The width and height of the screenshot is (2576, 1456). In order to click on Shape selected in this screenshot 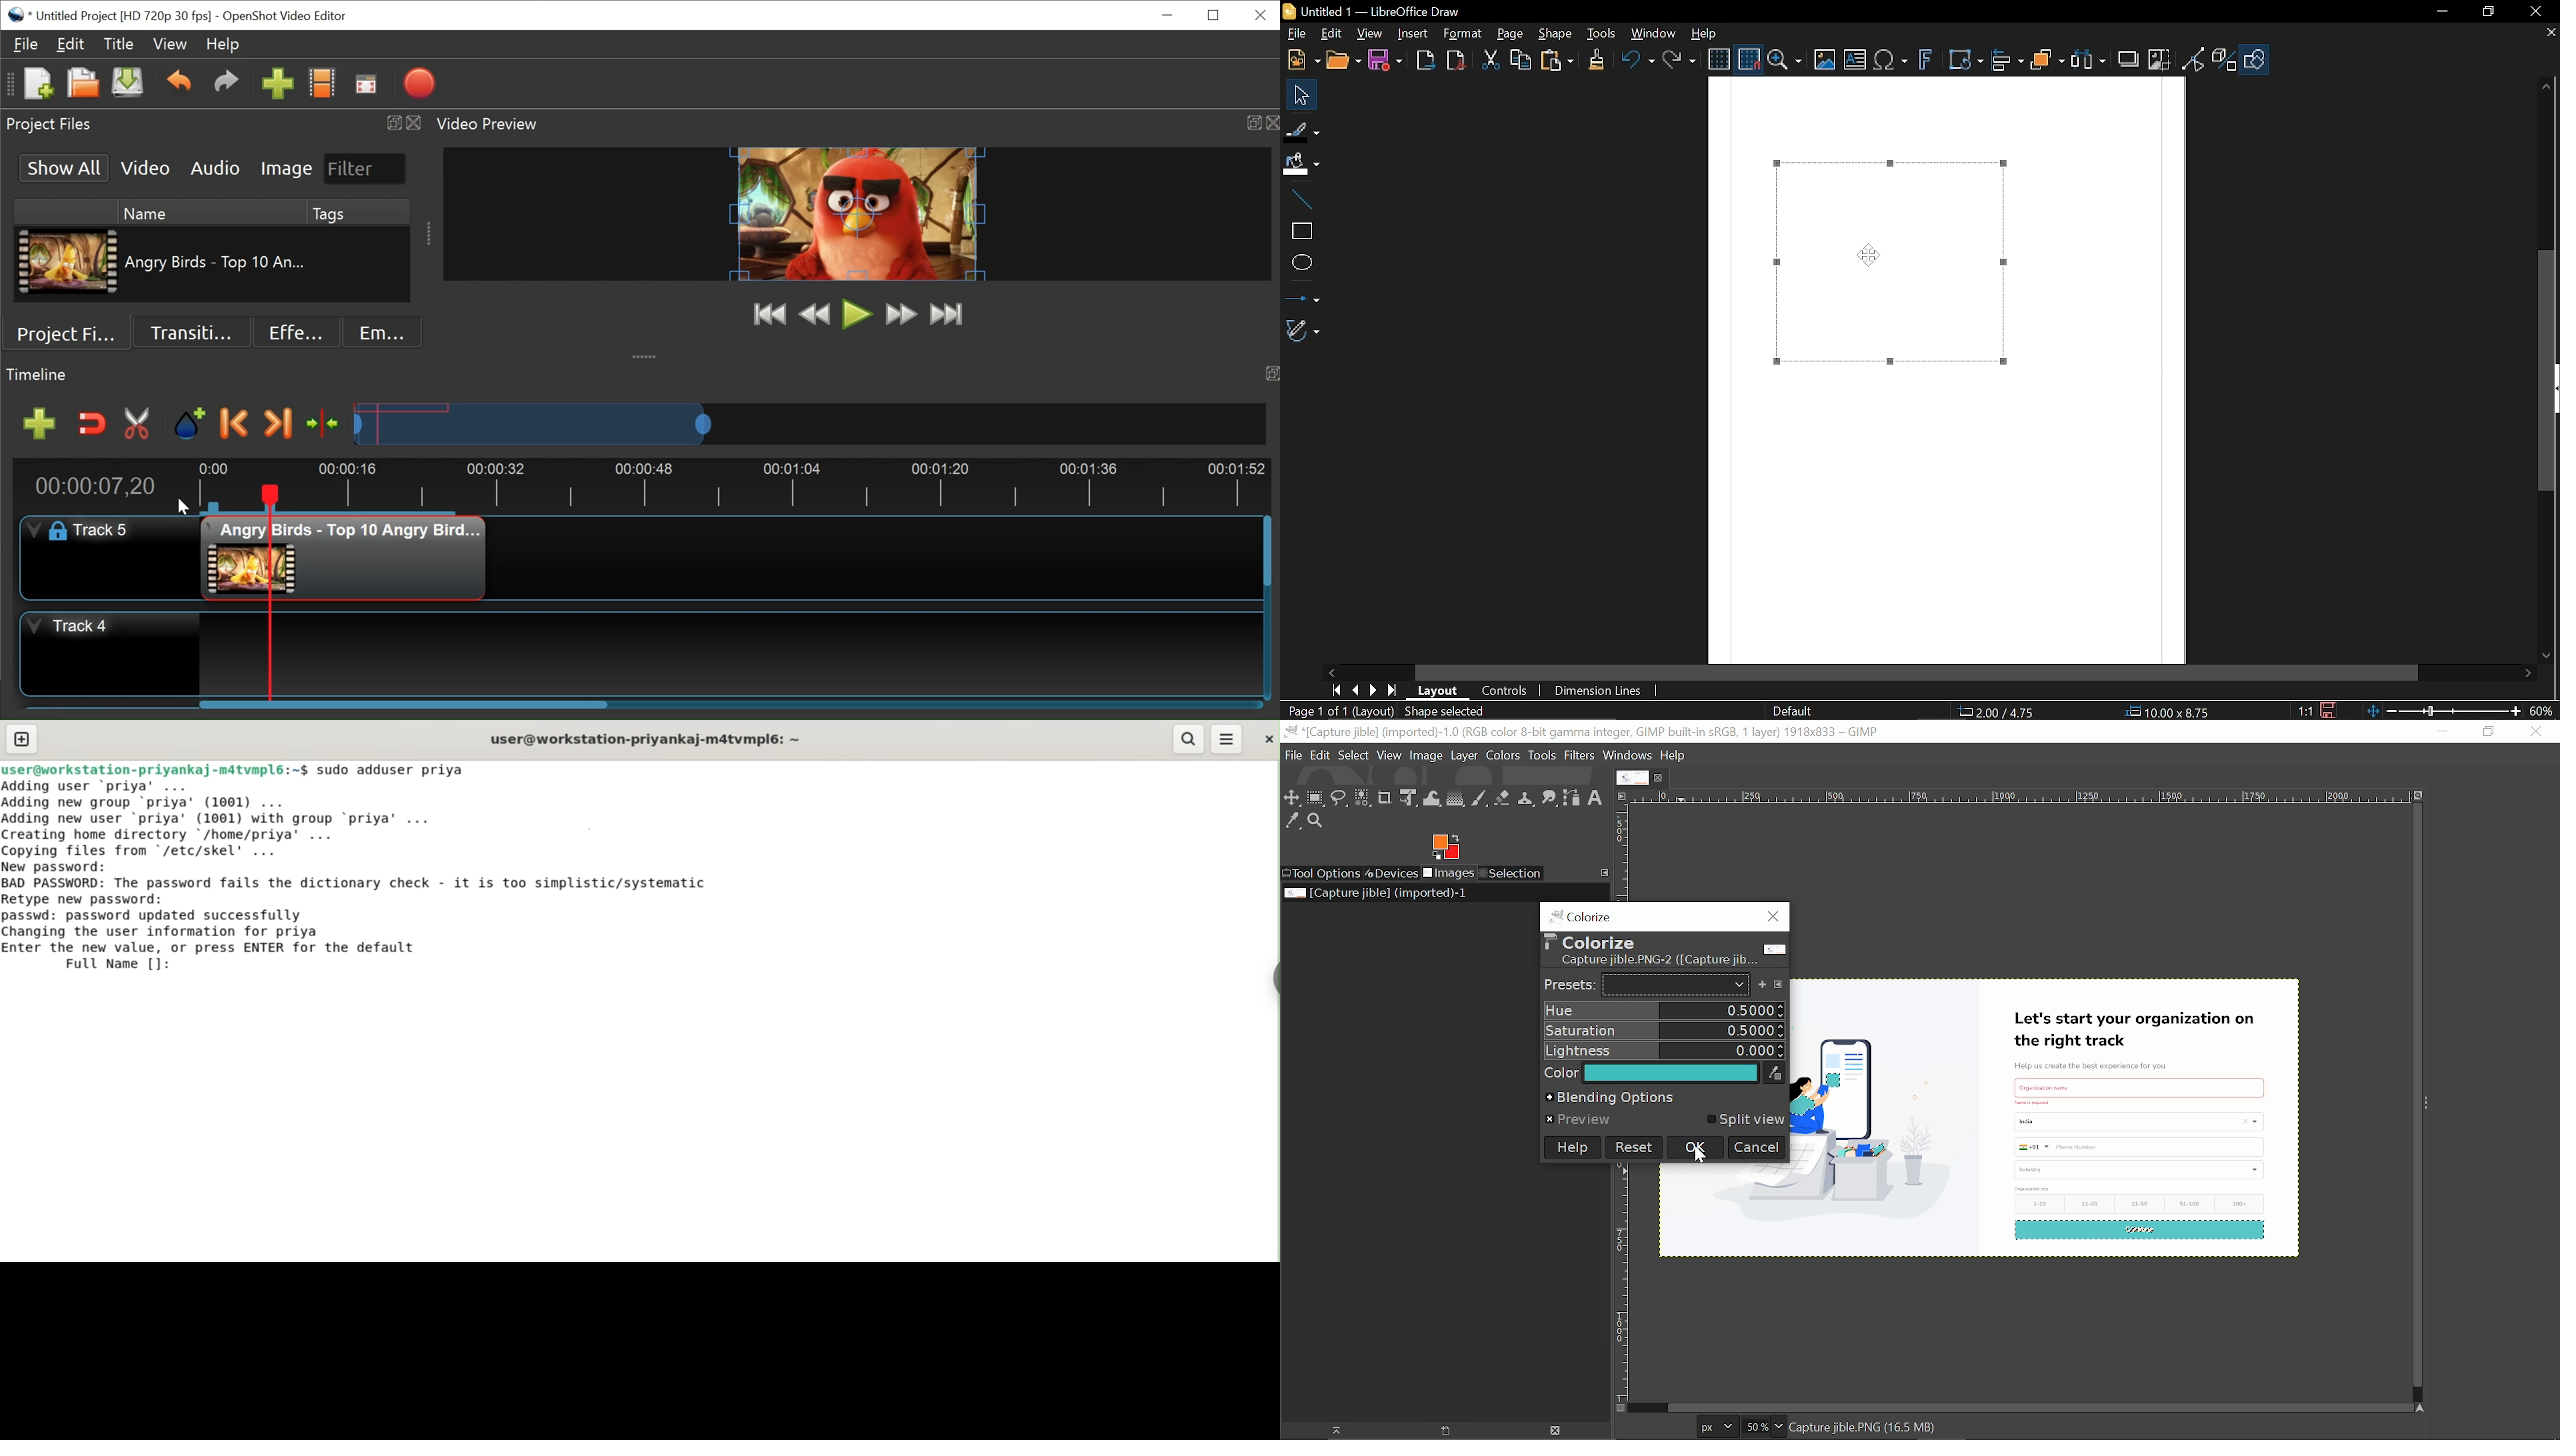, I will do `click(1462, 712)`.